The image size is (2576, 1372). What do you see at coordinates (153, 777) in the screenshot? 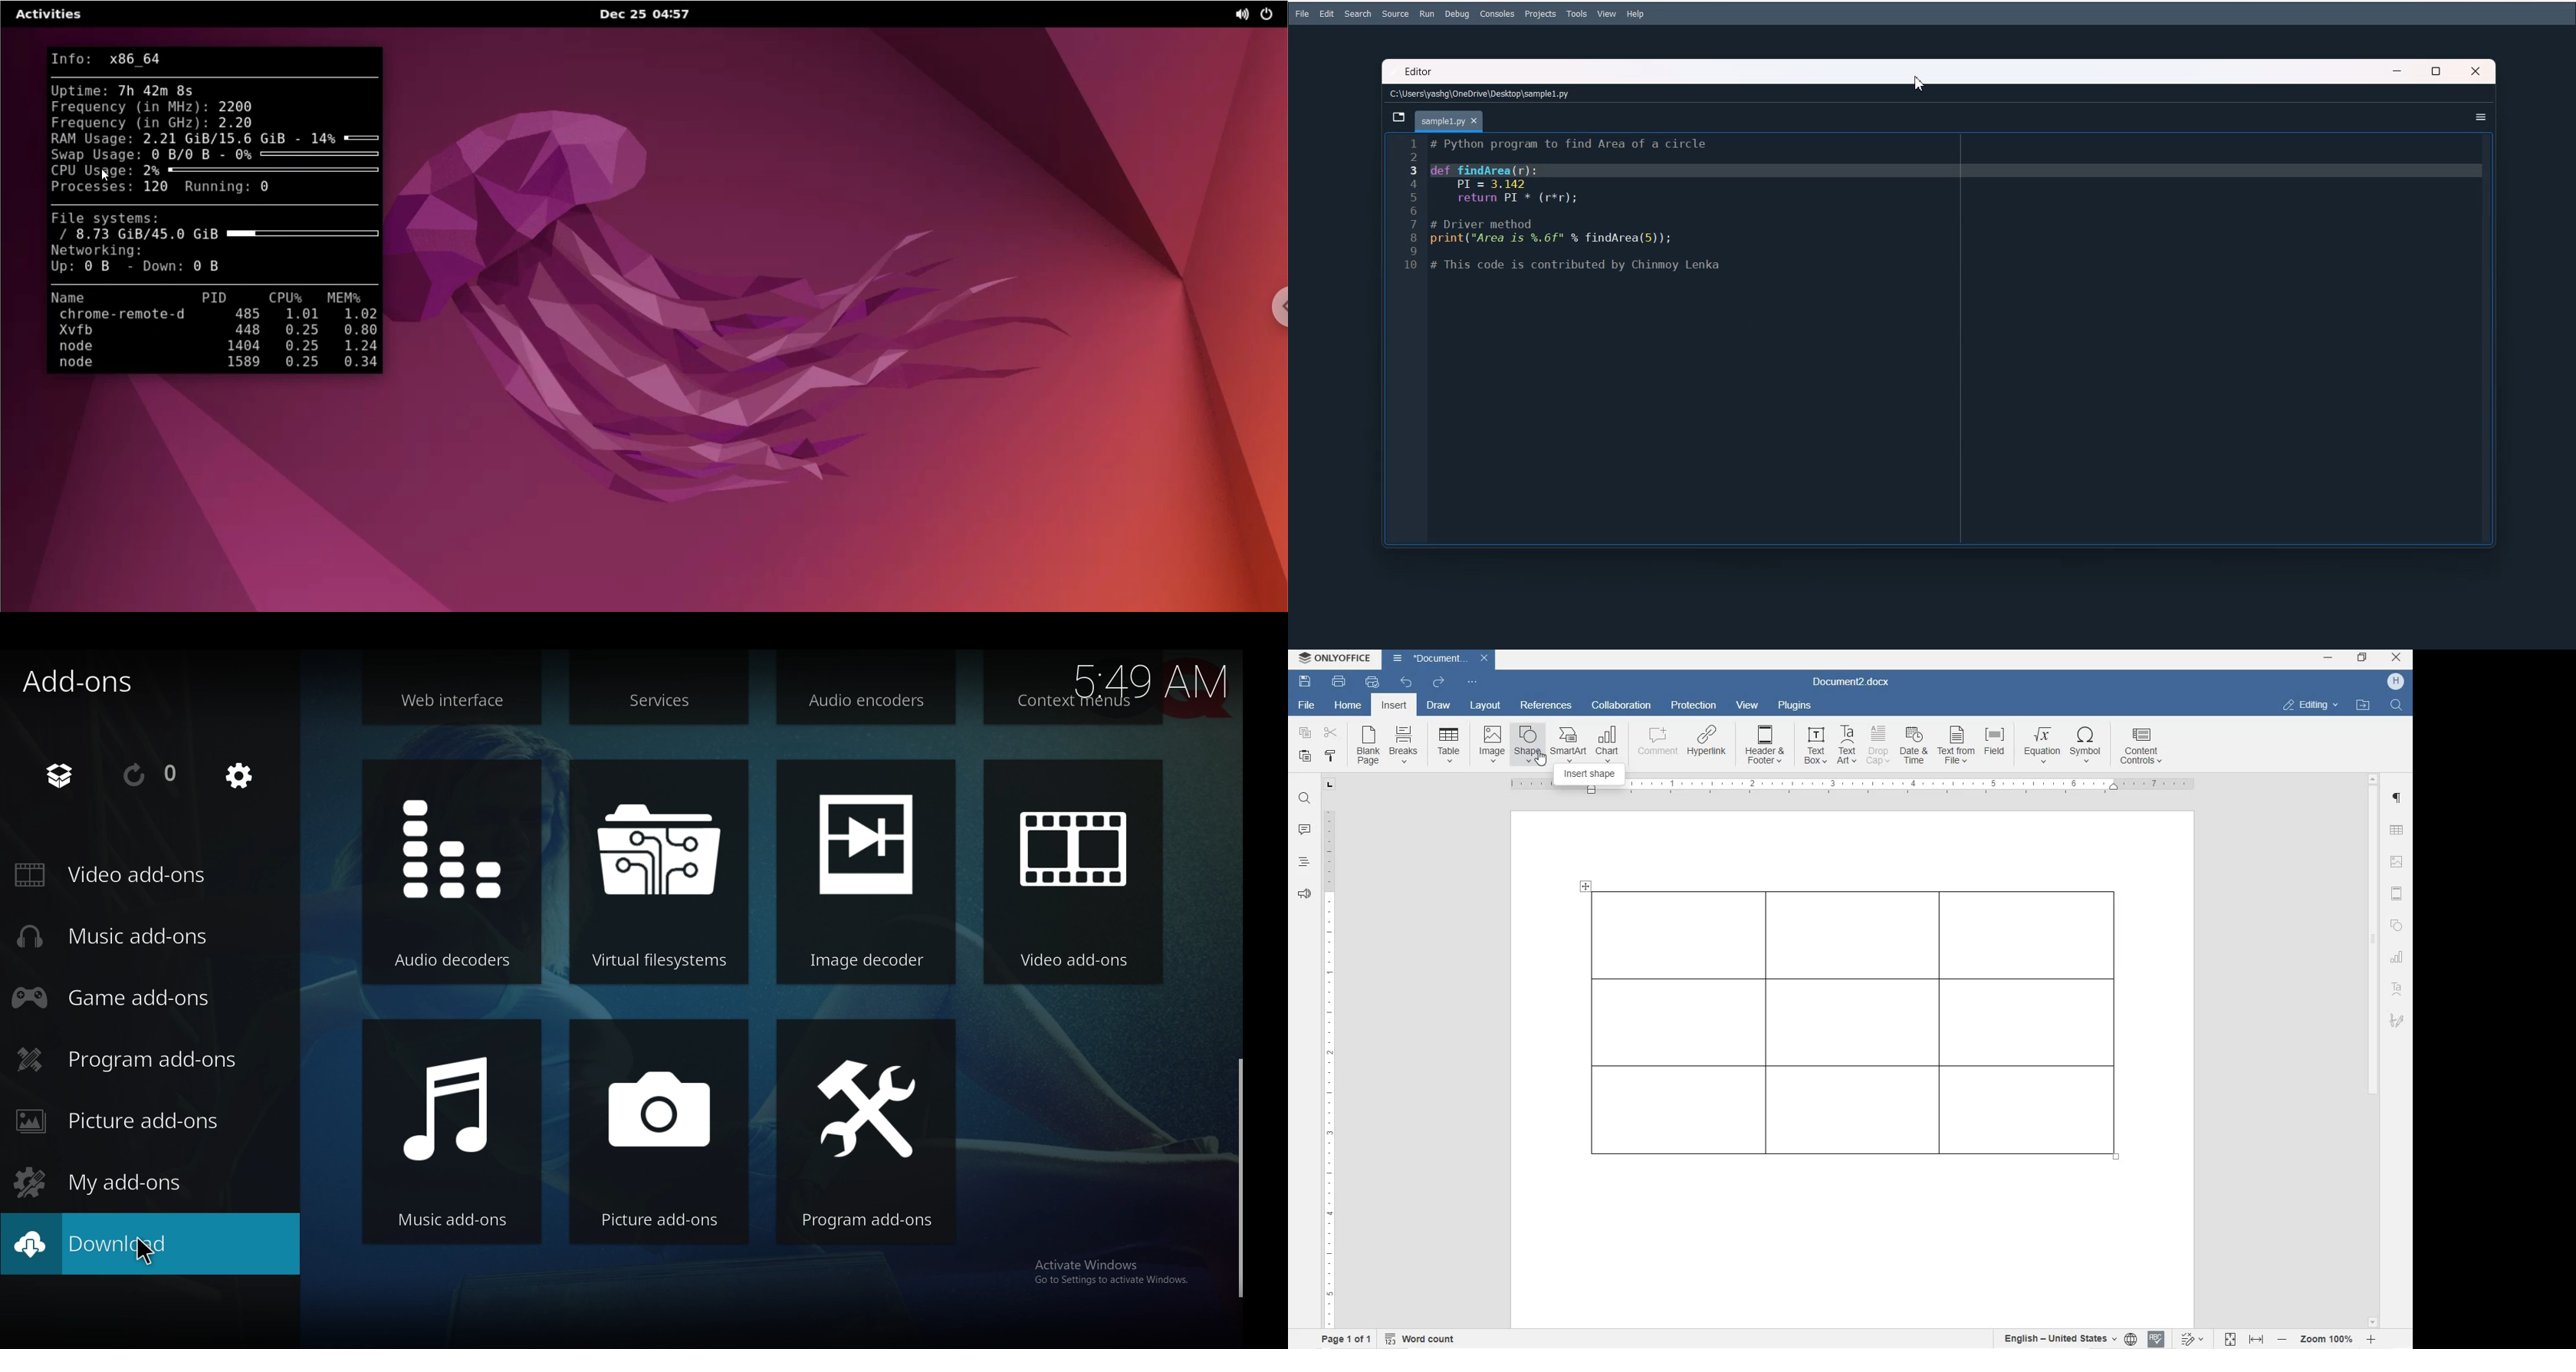
I see `reload` at bounding box center [153, 777].